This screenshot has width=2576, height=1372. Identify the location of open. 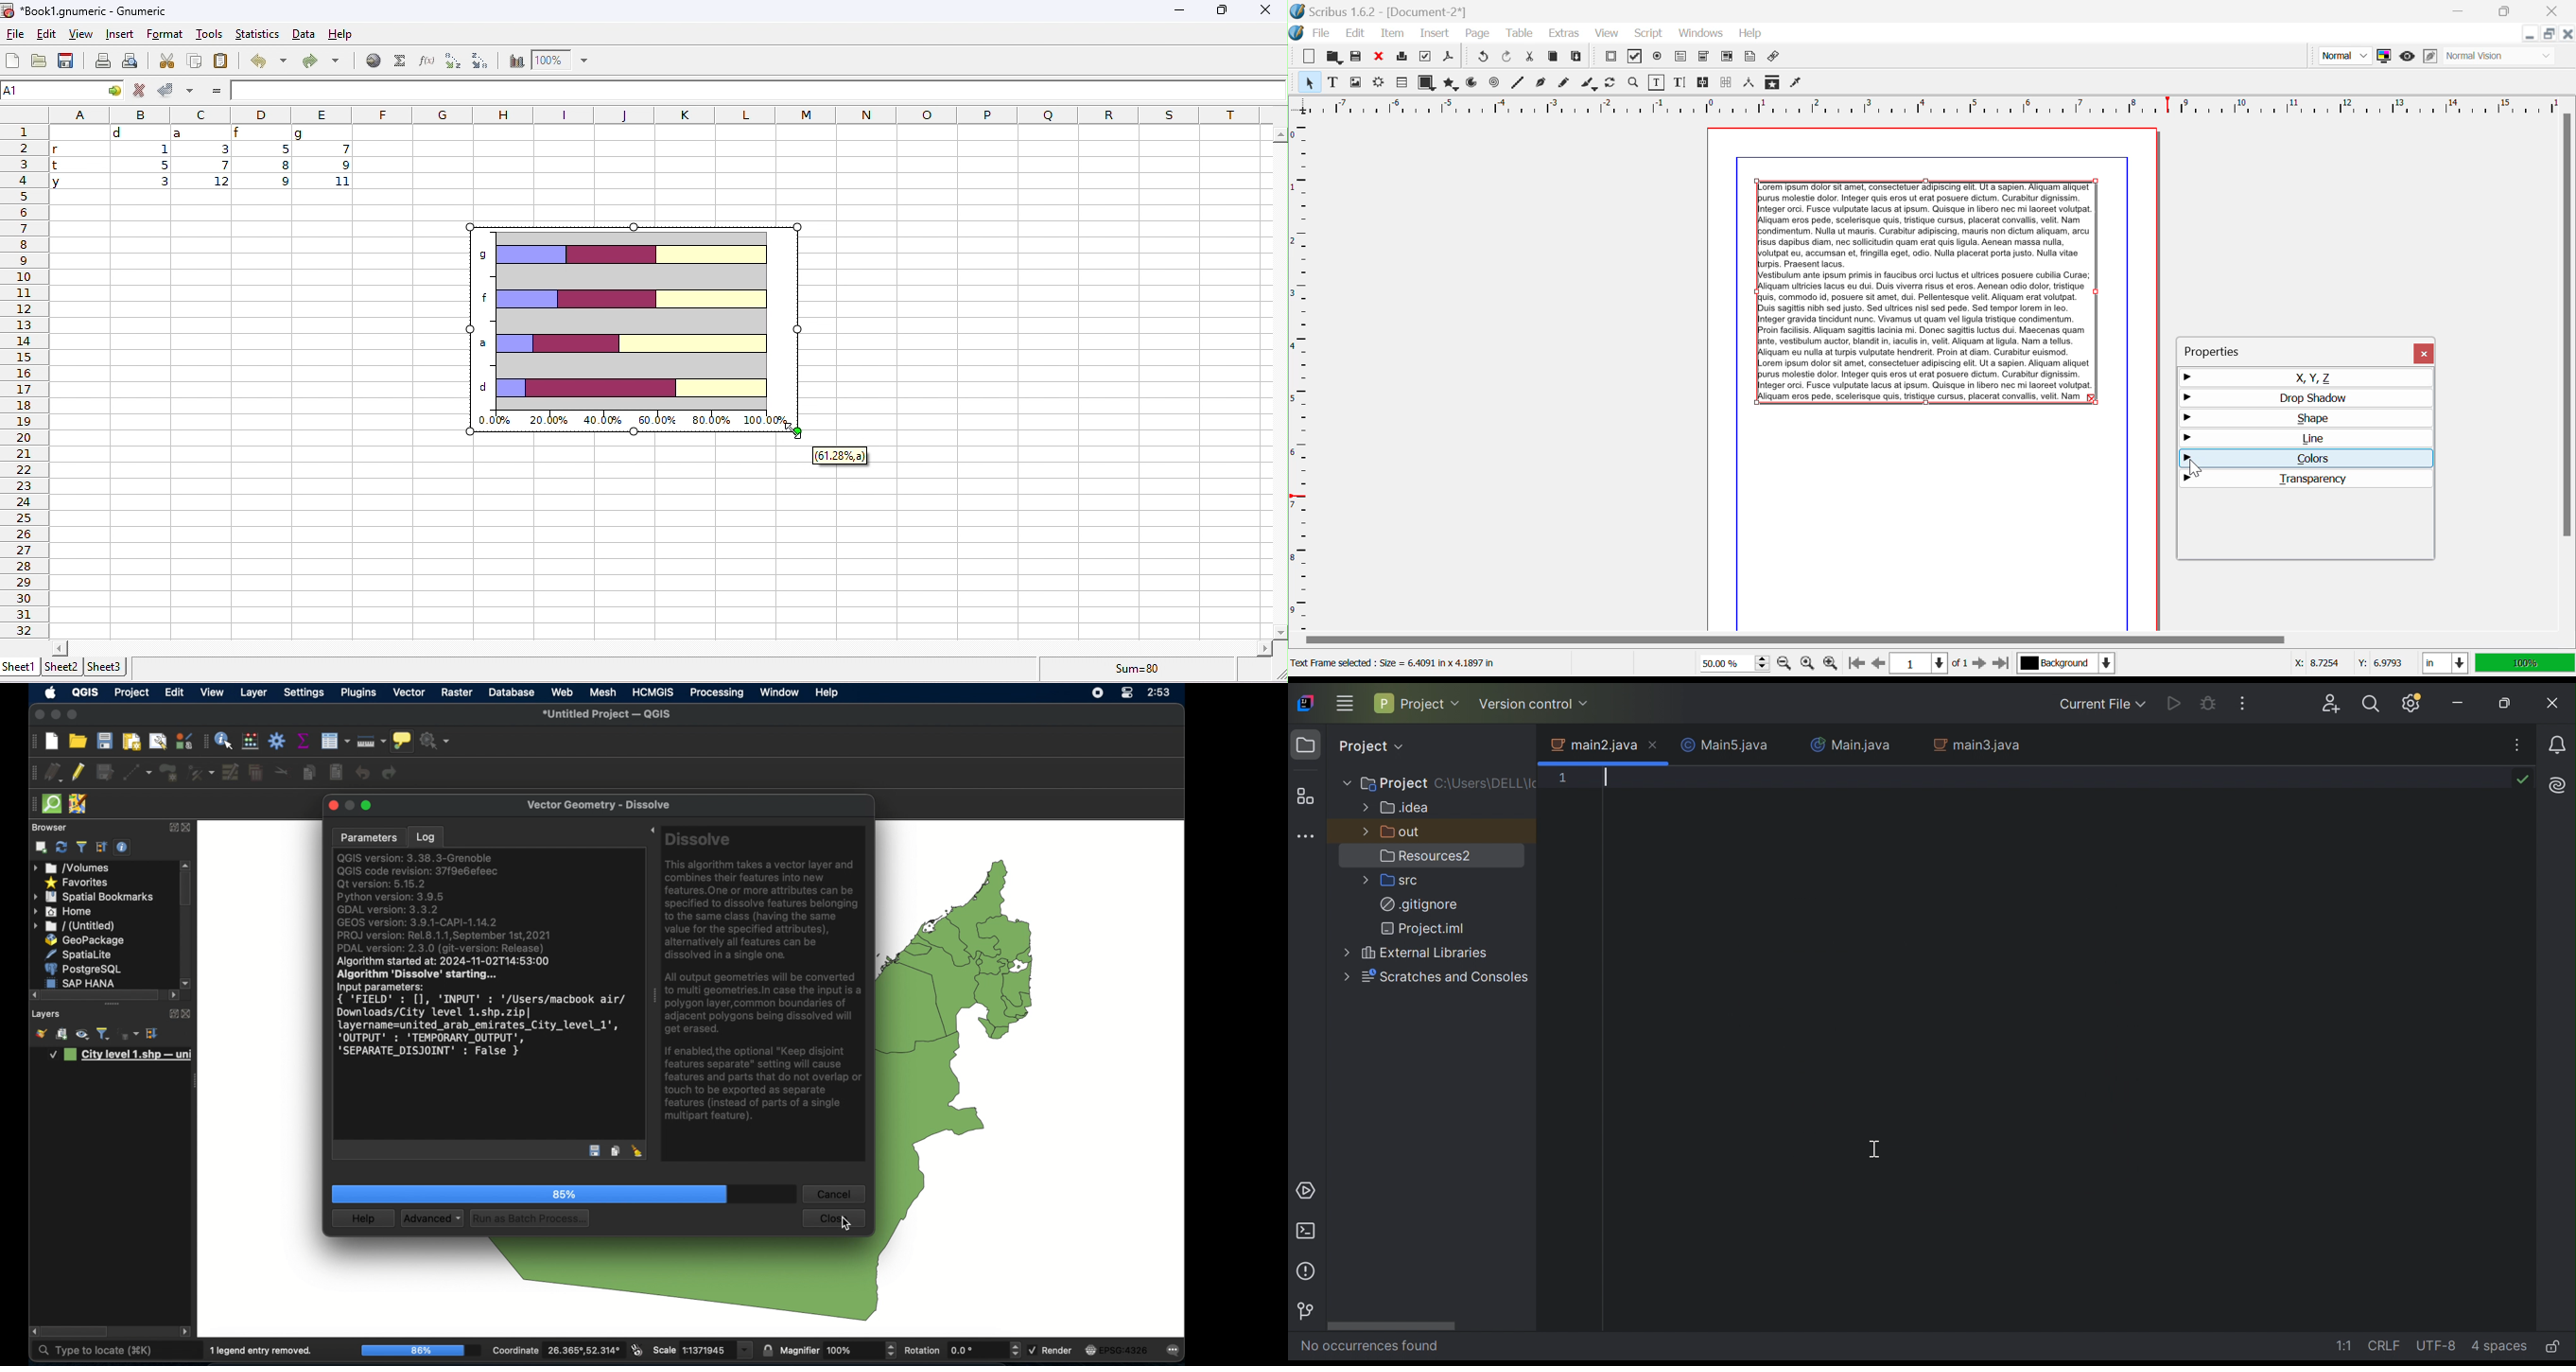
(41, 61).